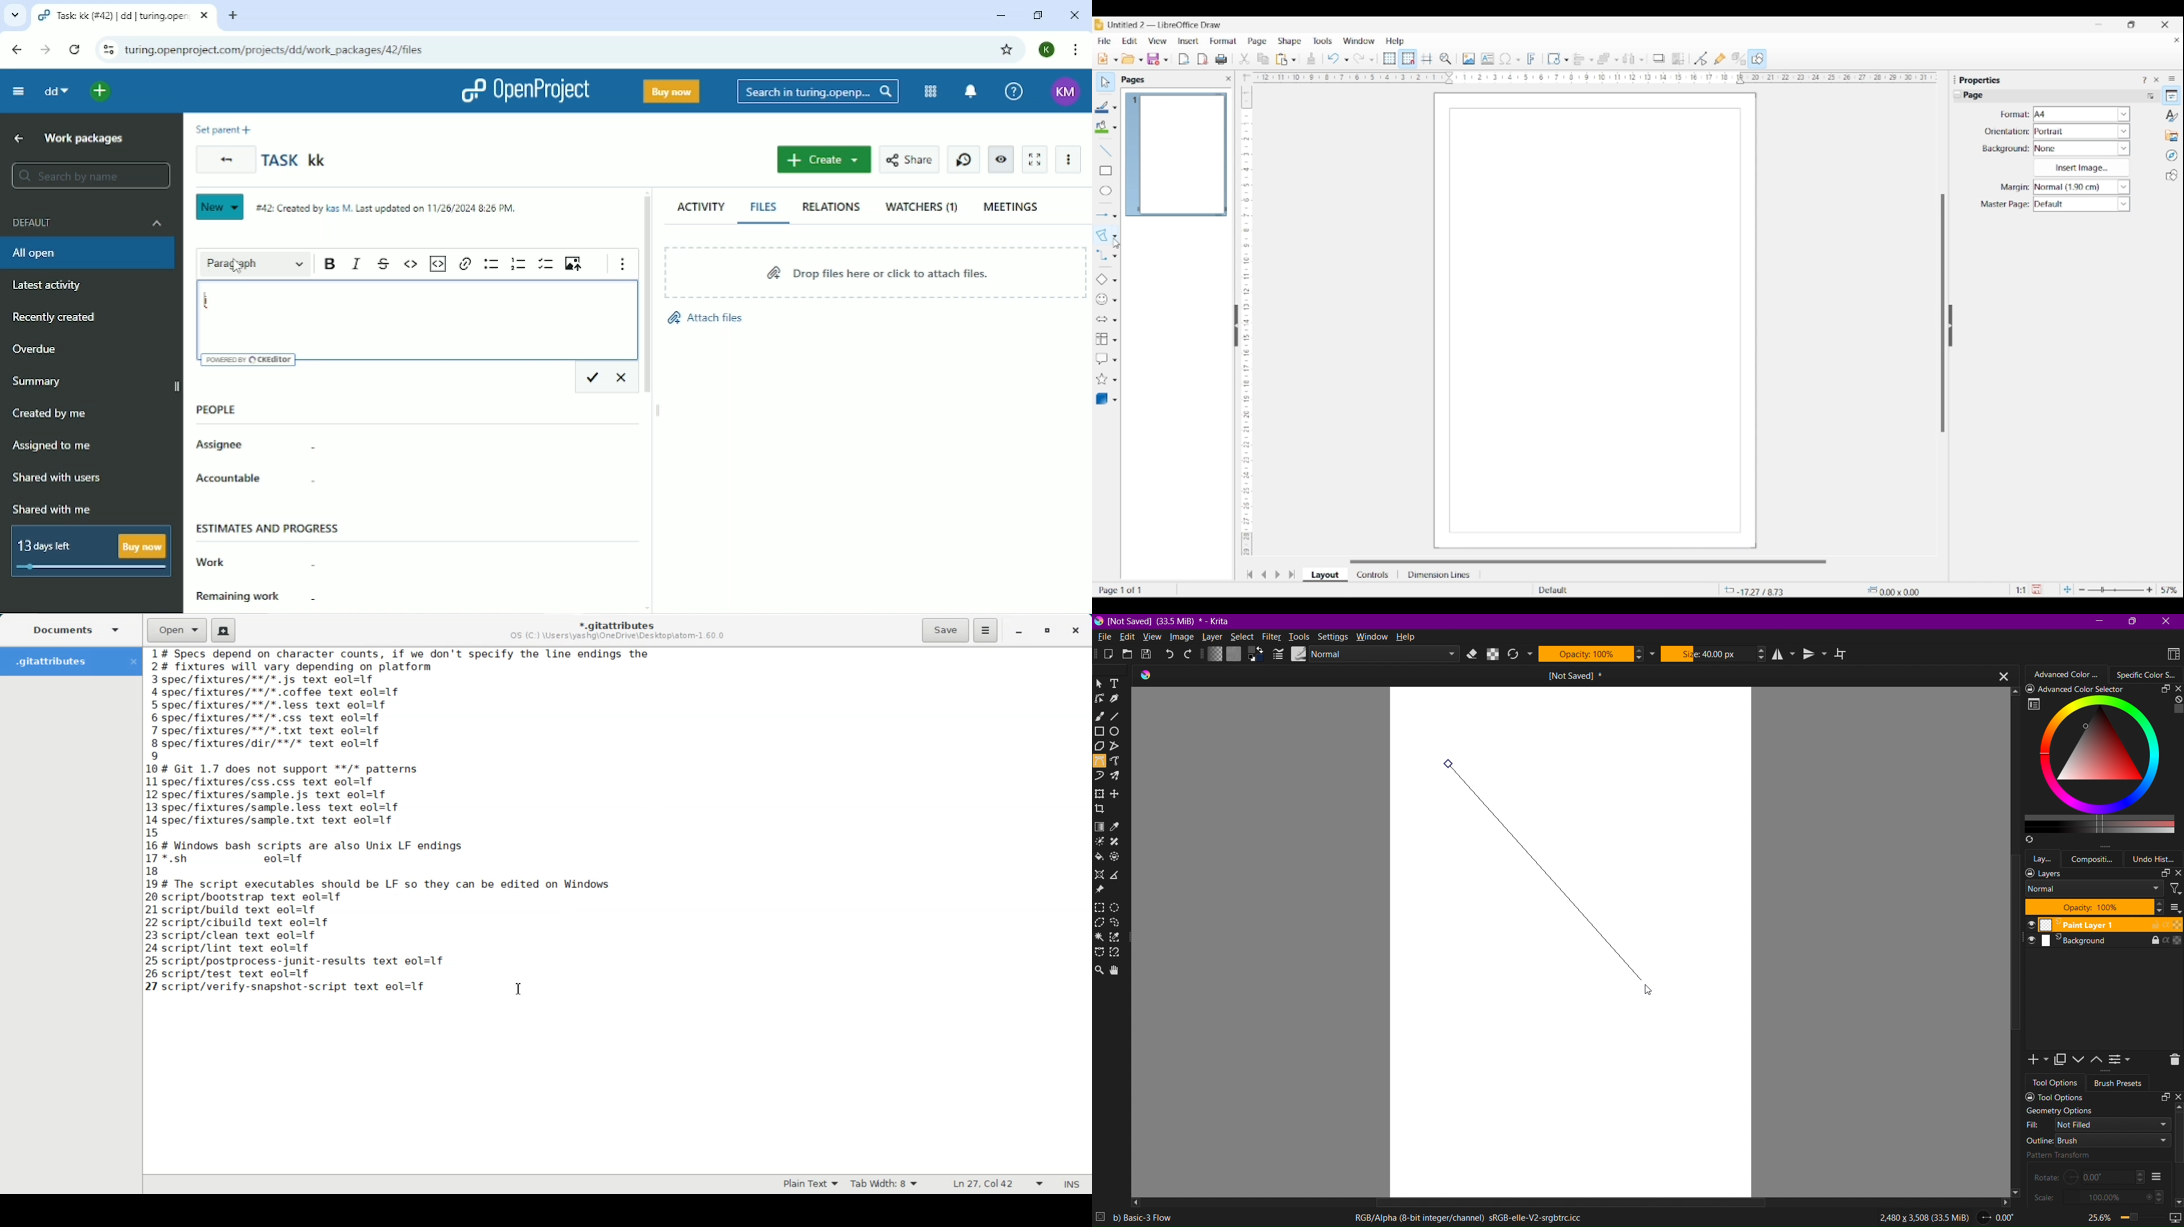 Image resolution: width=2184 pixels, height=1232 pixels. Describe the element at coordinates (1488, 59) in the screenshot. I see `Insert text box` at that location.